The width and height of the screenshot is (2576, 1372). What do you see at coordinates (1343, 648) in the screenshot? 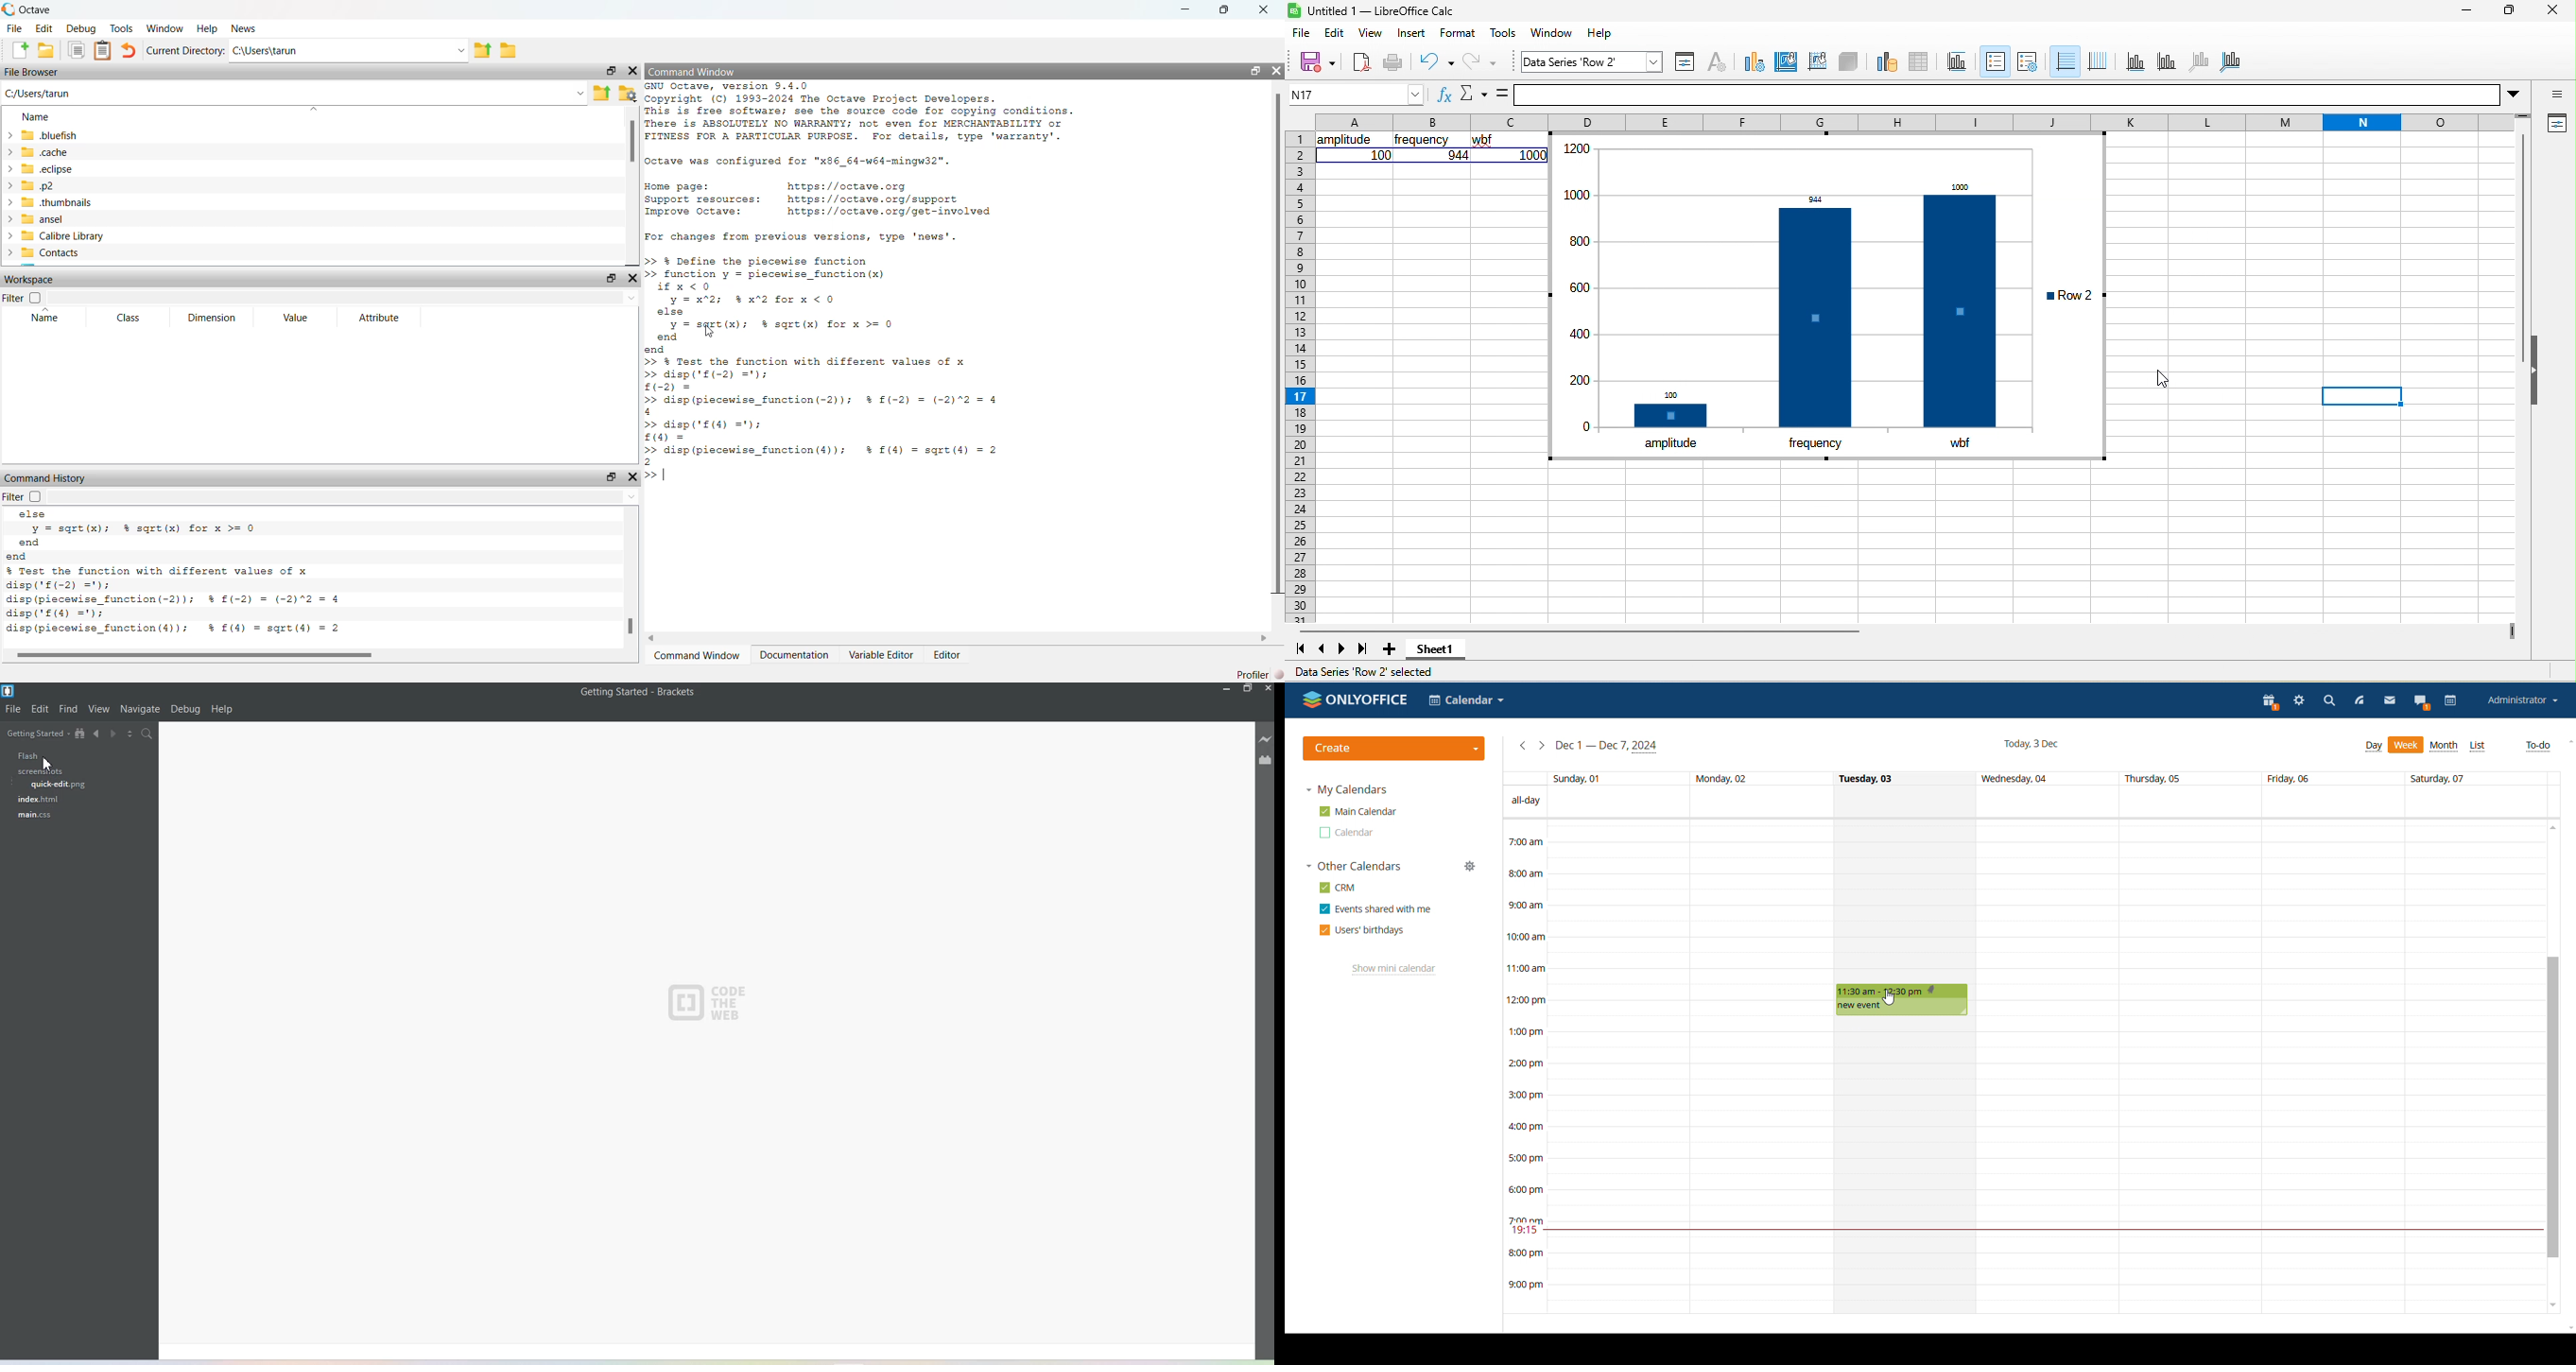
I see `next sheet` at bounding box center [1343, 648].